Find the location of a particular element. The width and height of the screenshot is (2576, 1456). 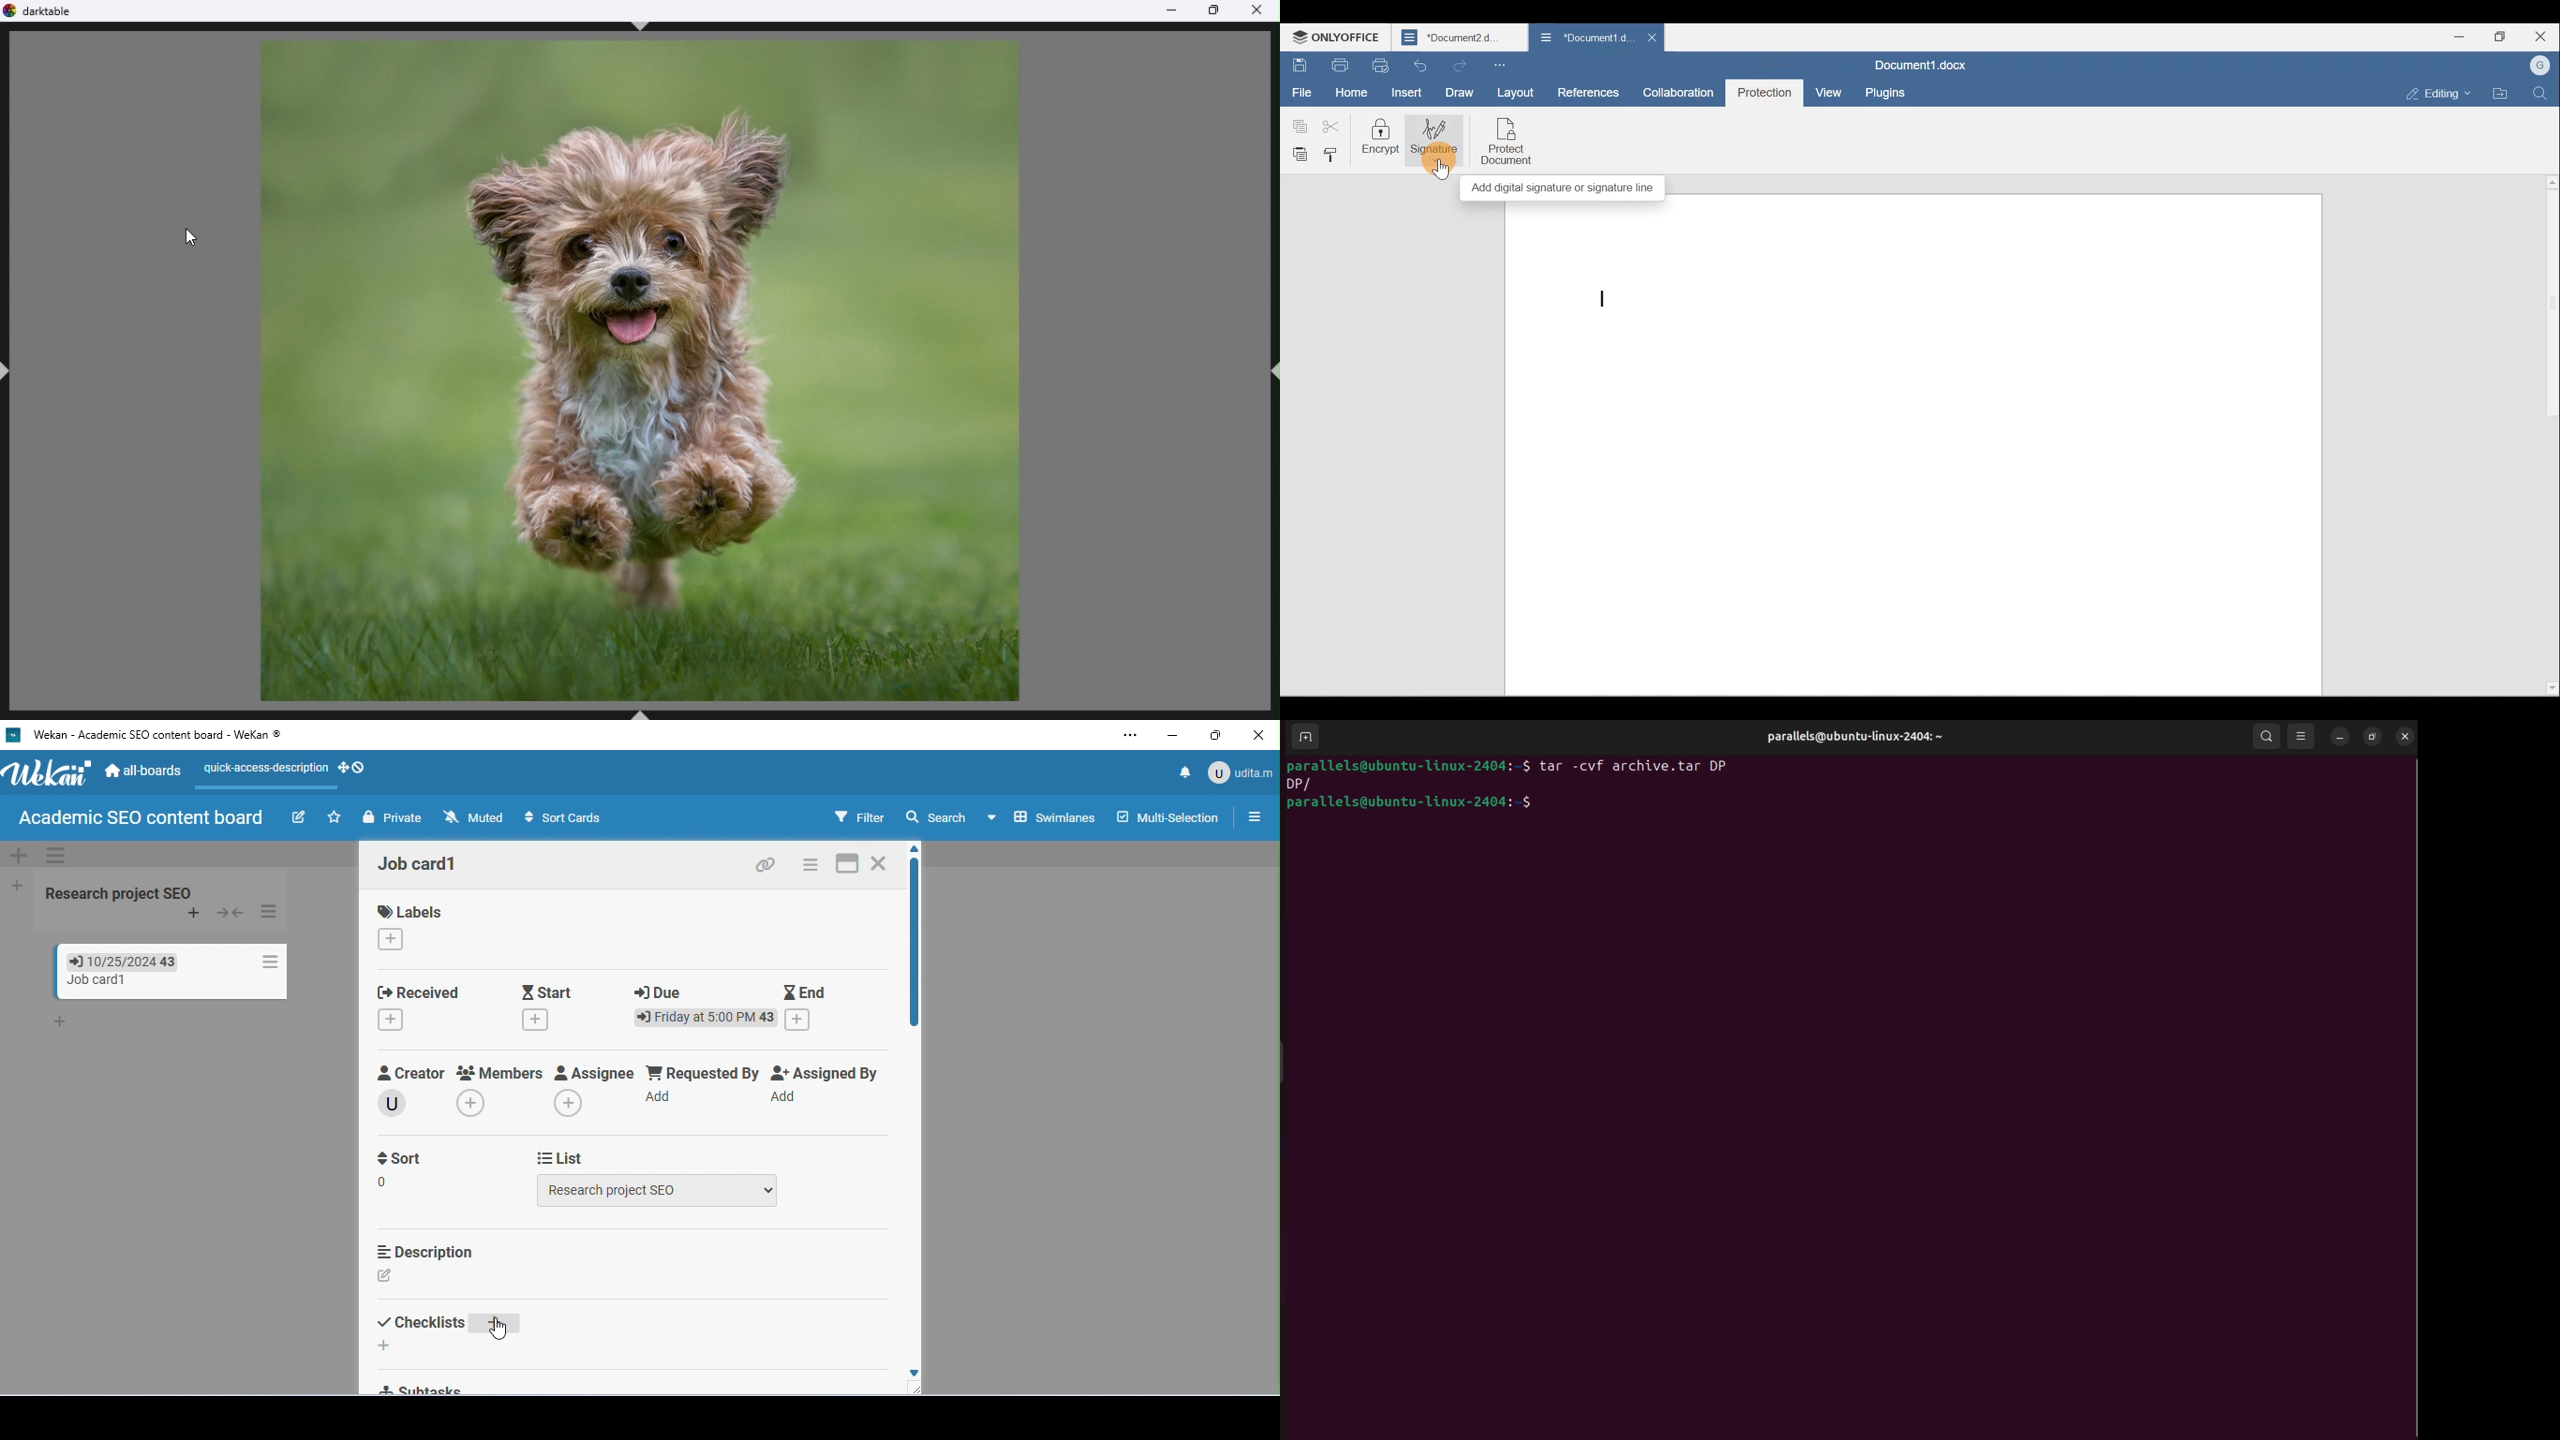

minimize is located at coordinates (1170, 737).